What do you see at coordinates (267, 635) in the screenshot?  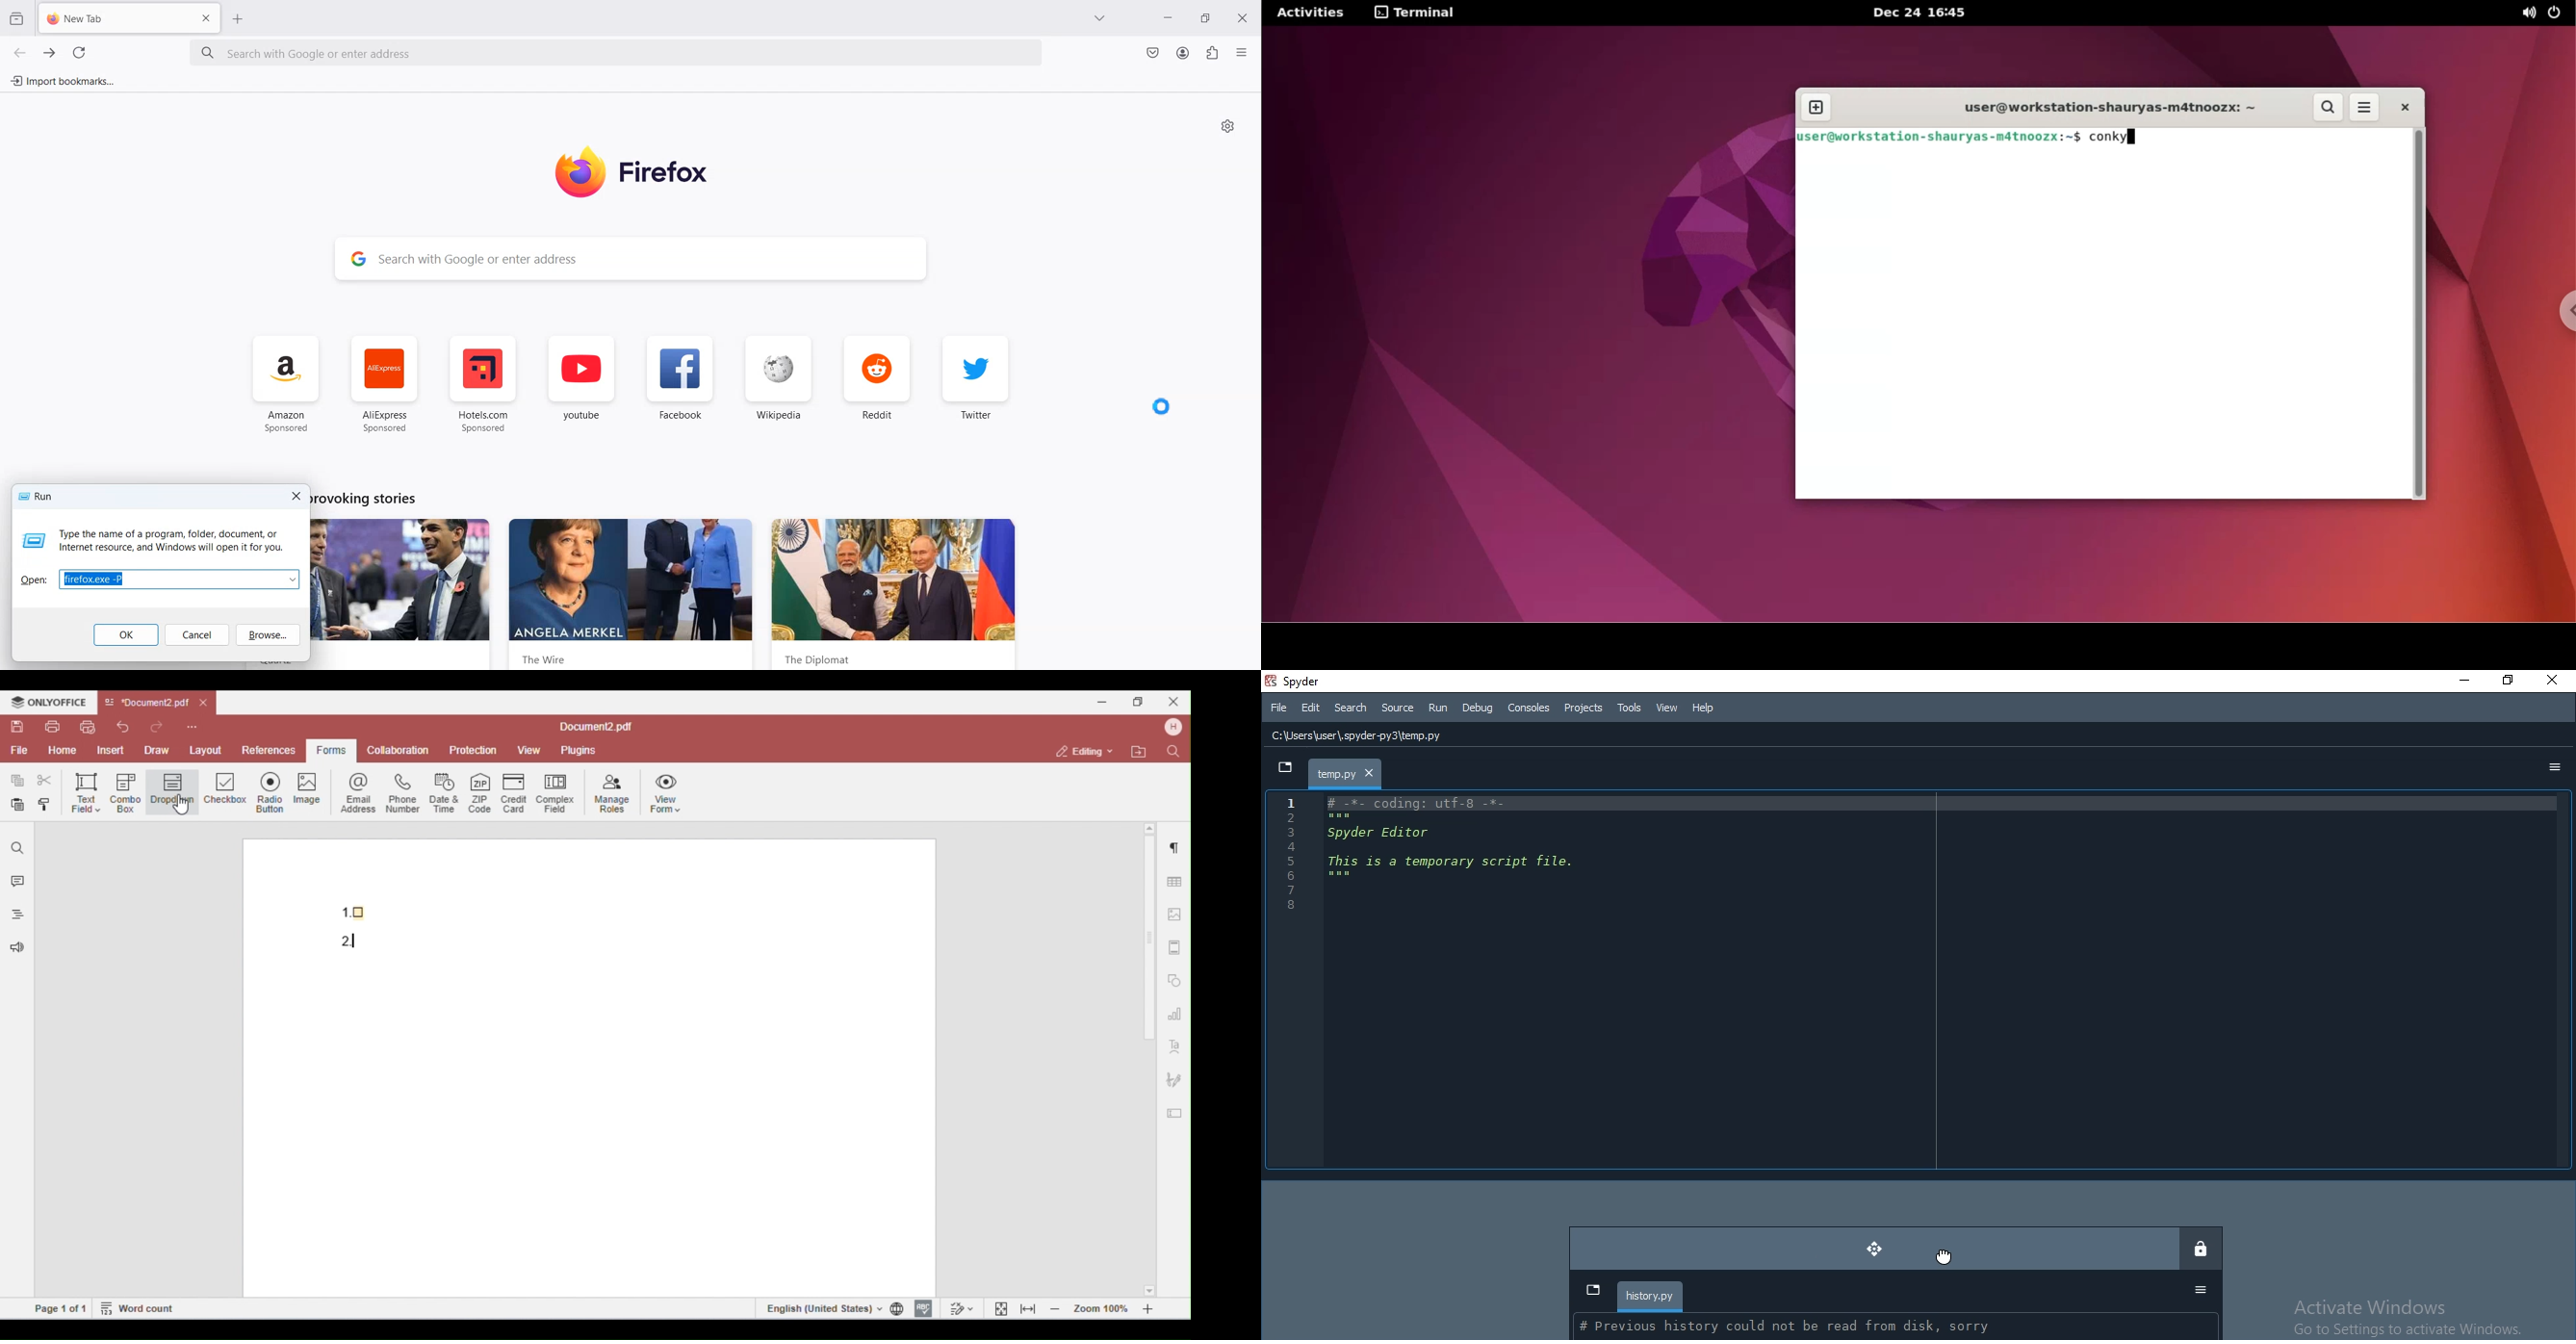 I see `Browse` at bounding box center [267, 635].